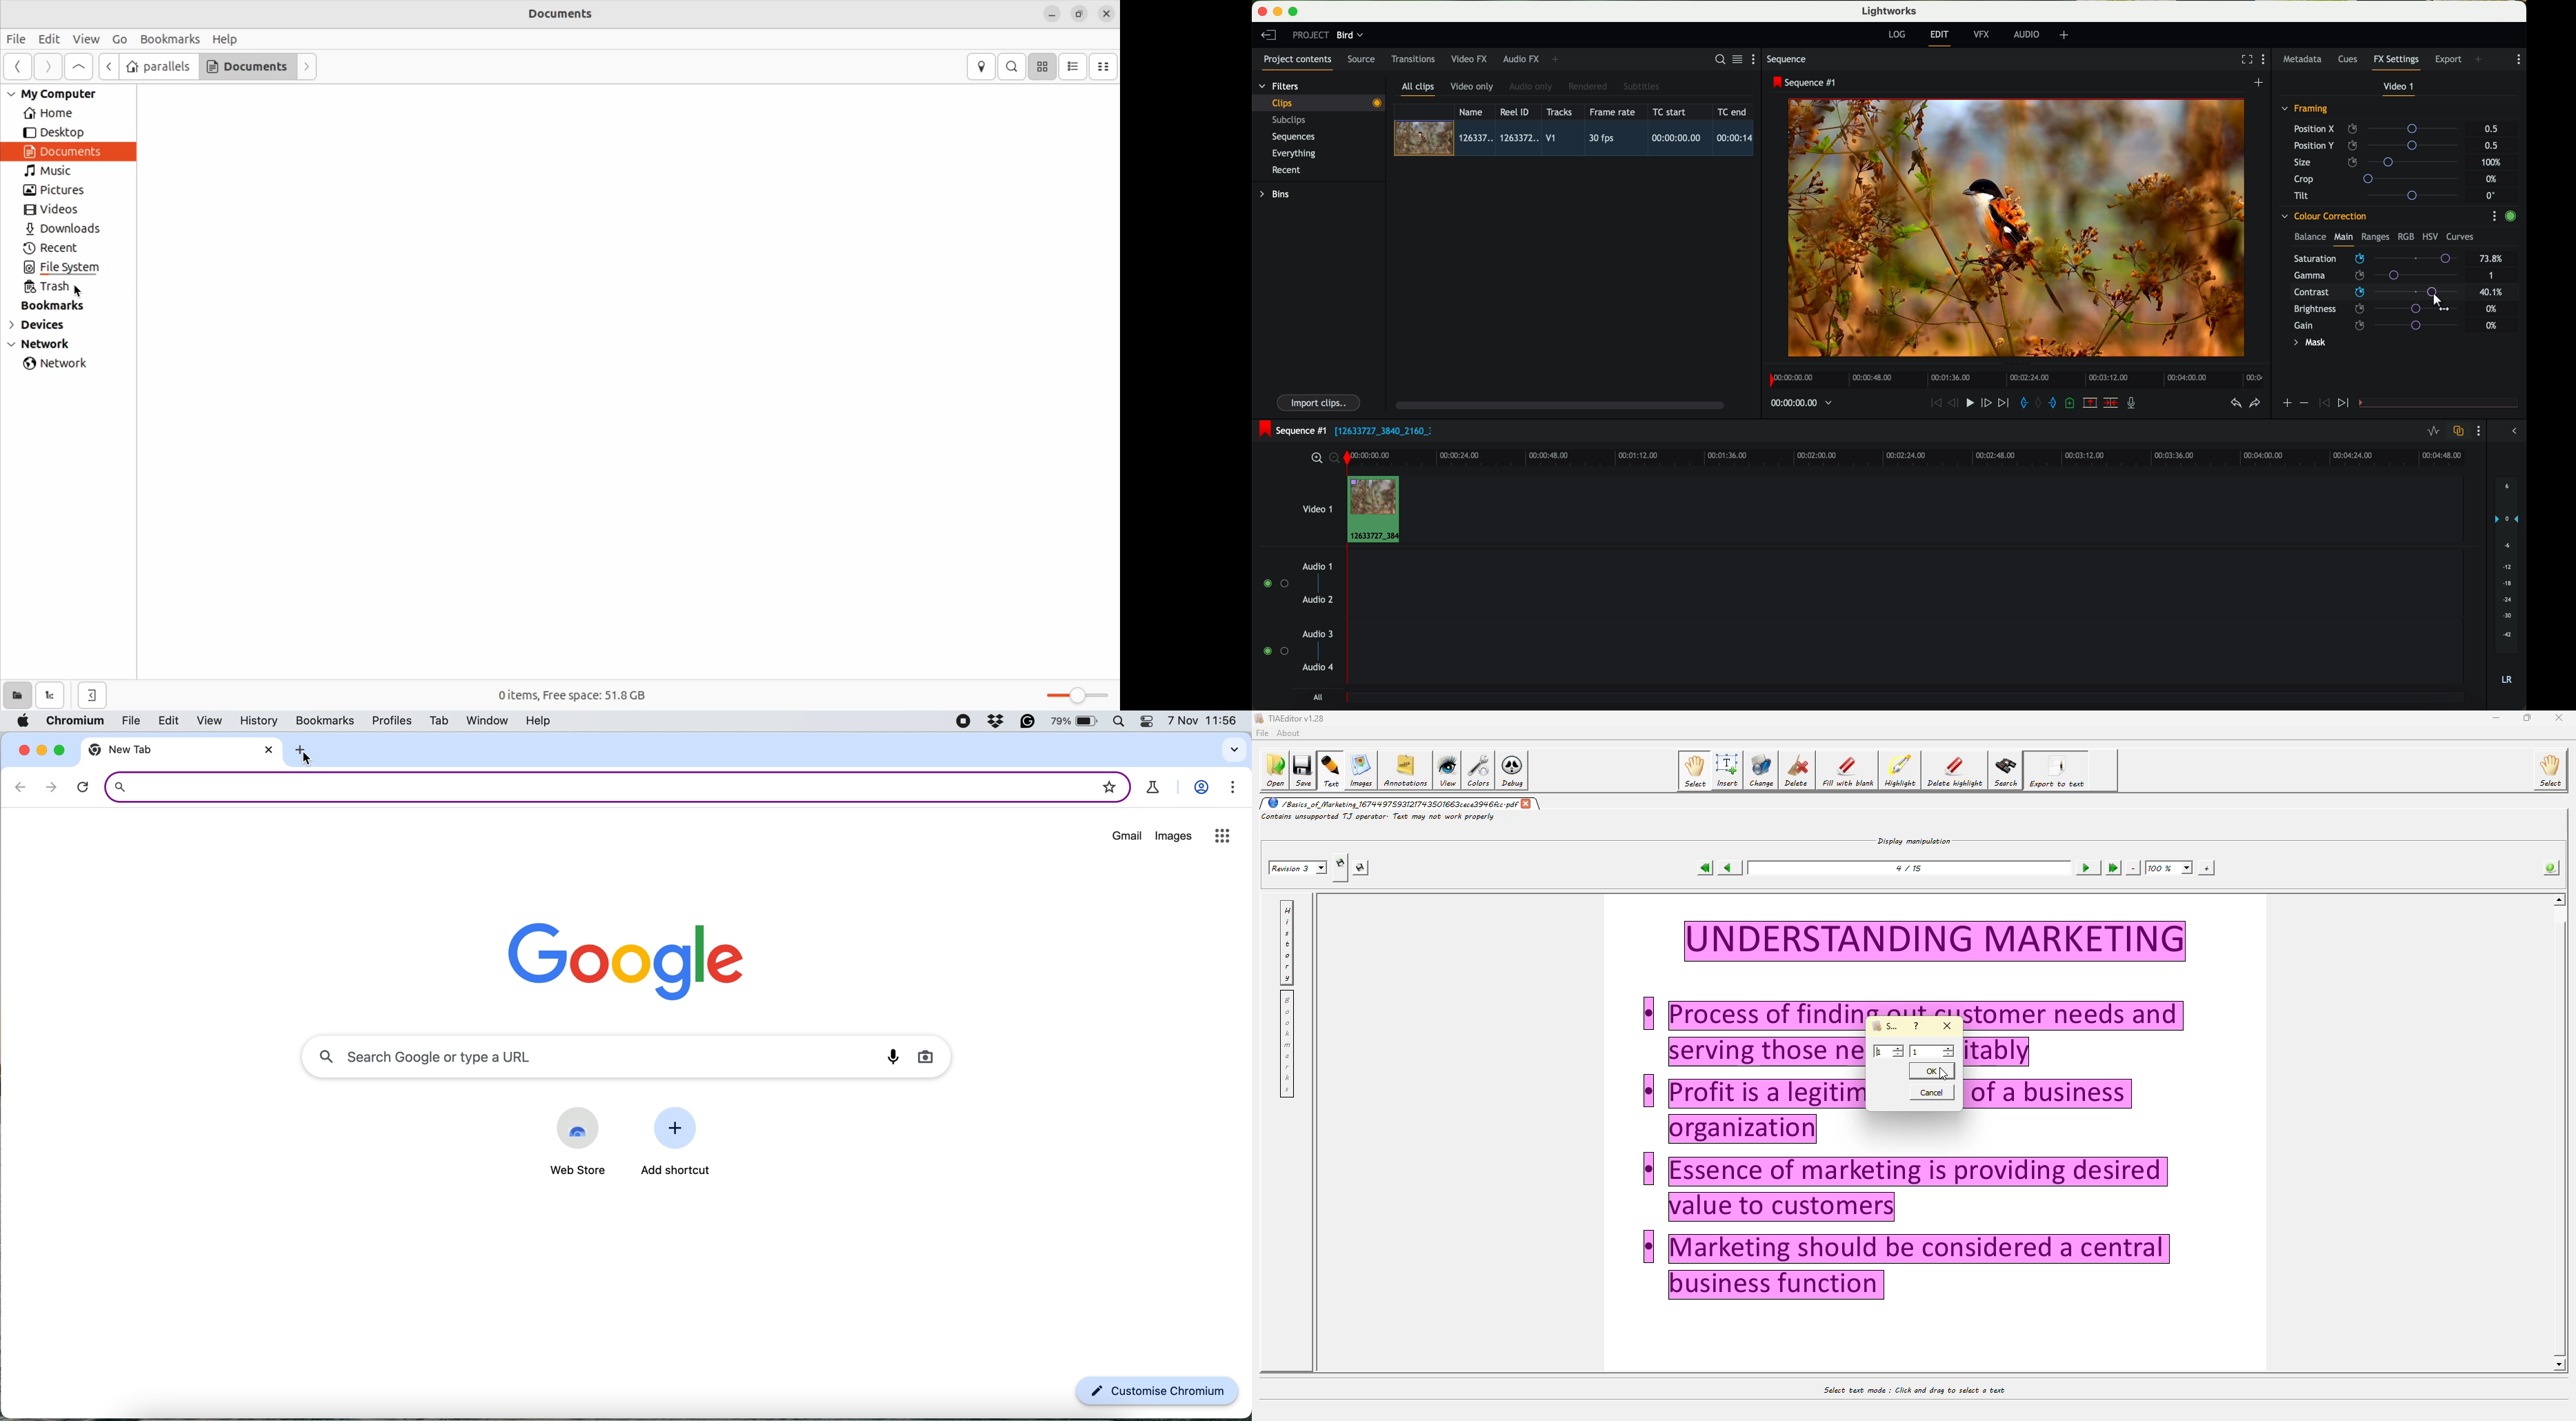 Image resolution: width=2576 pixels, height=1428 pixels. Describe the element at coordinates (1235, 750) in the screenshot. I see `search all tabs` at that location.